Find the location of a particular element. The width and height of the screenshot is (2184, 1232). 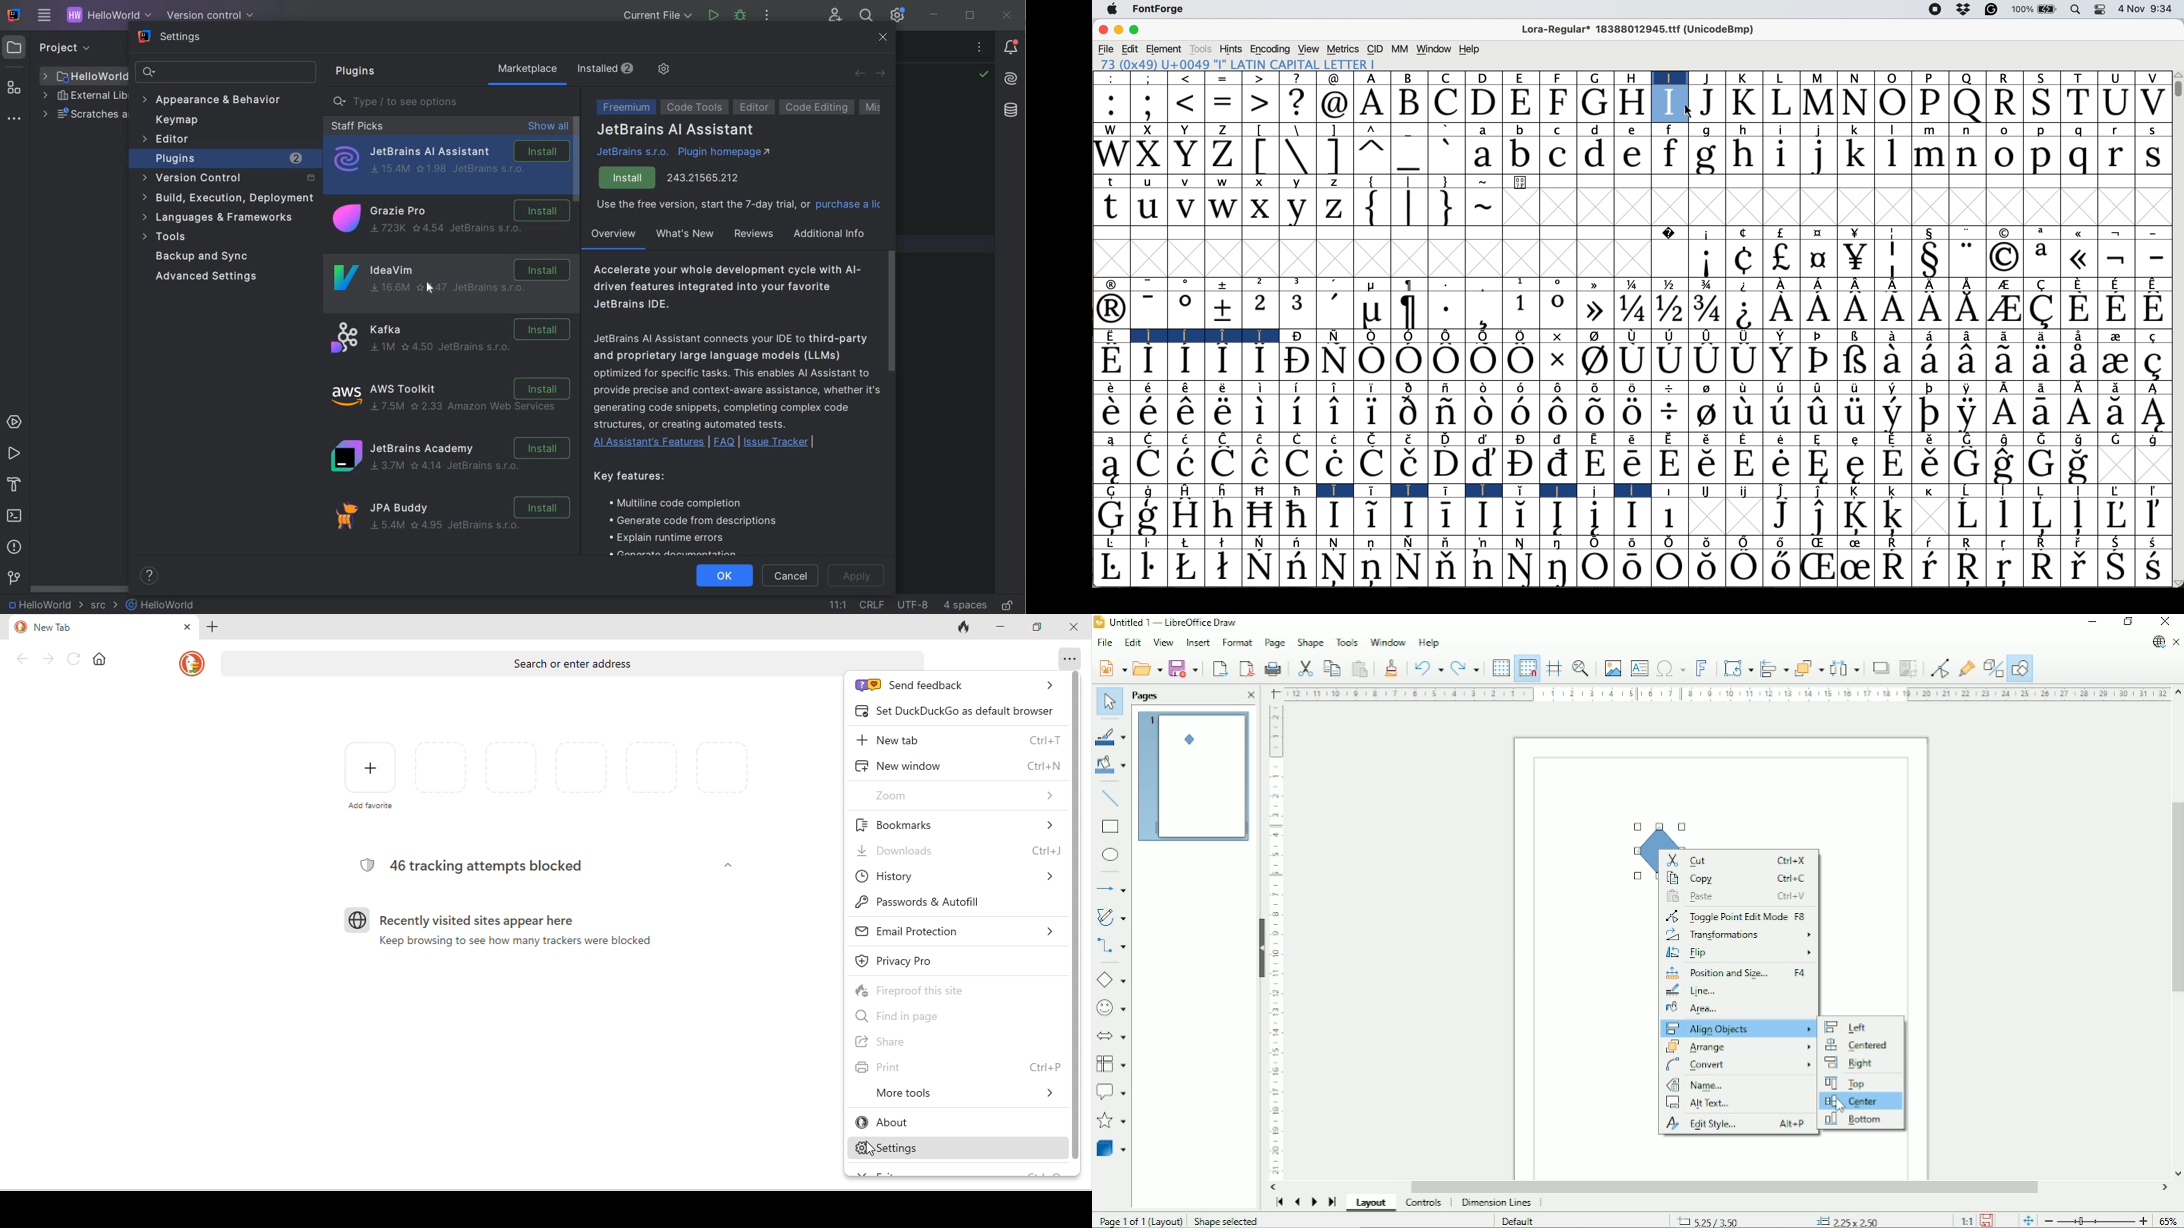

Symbol is located at coordinates (1113, 569).